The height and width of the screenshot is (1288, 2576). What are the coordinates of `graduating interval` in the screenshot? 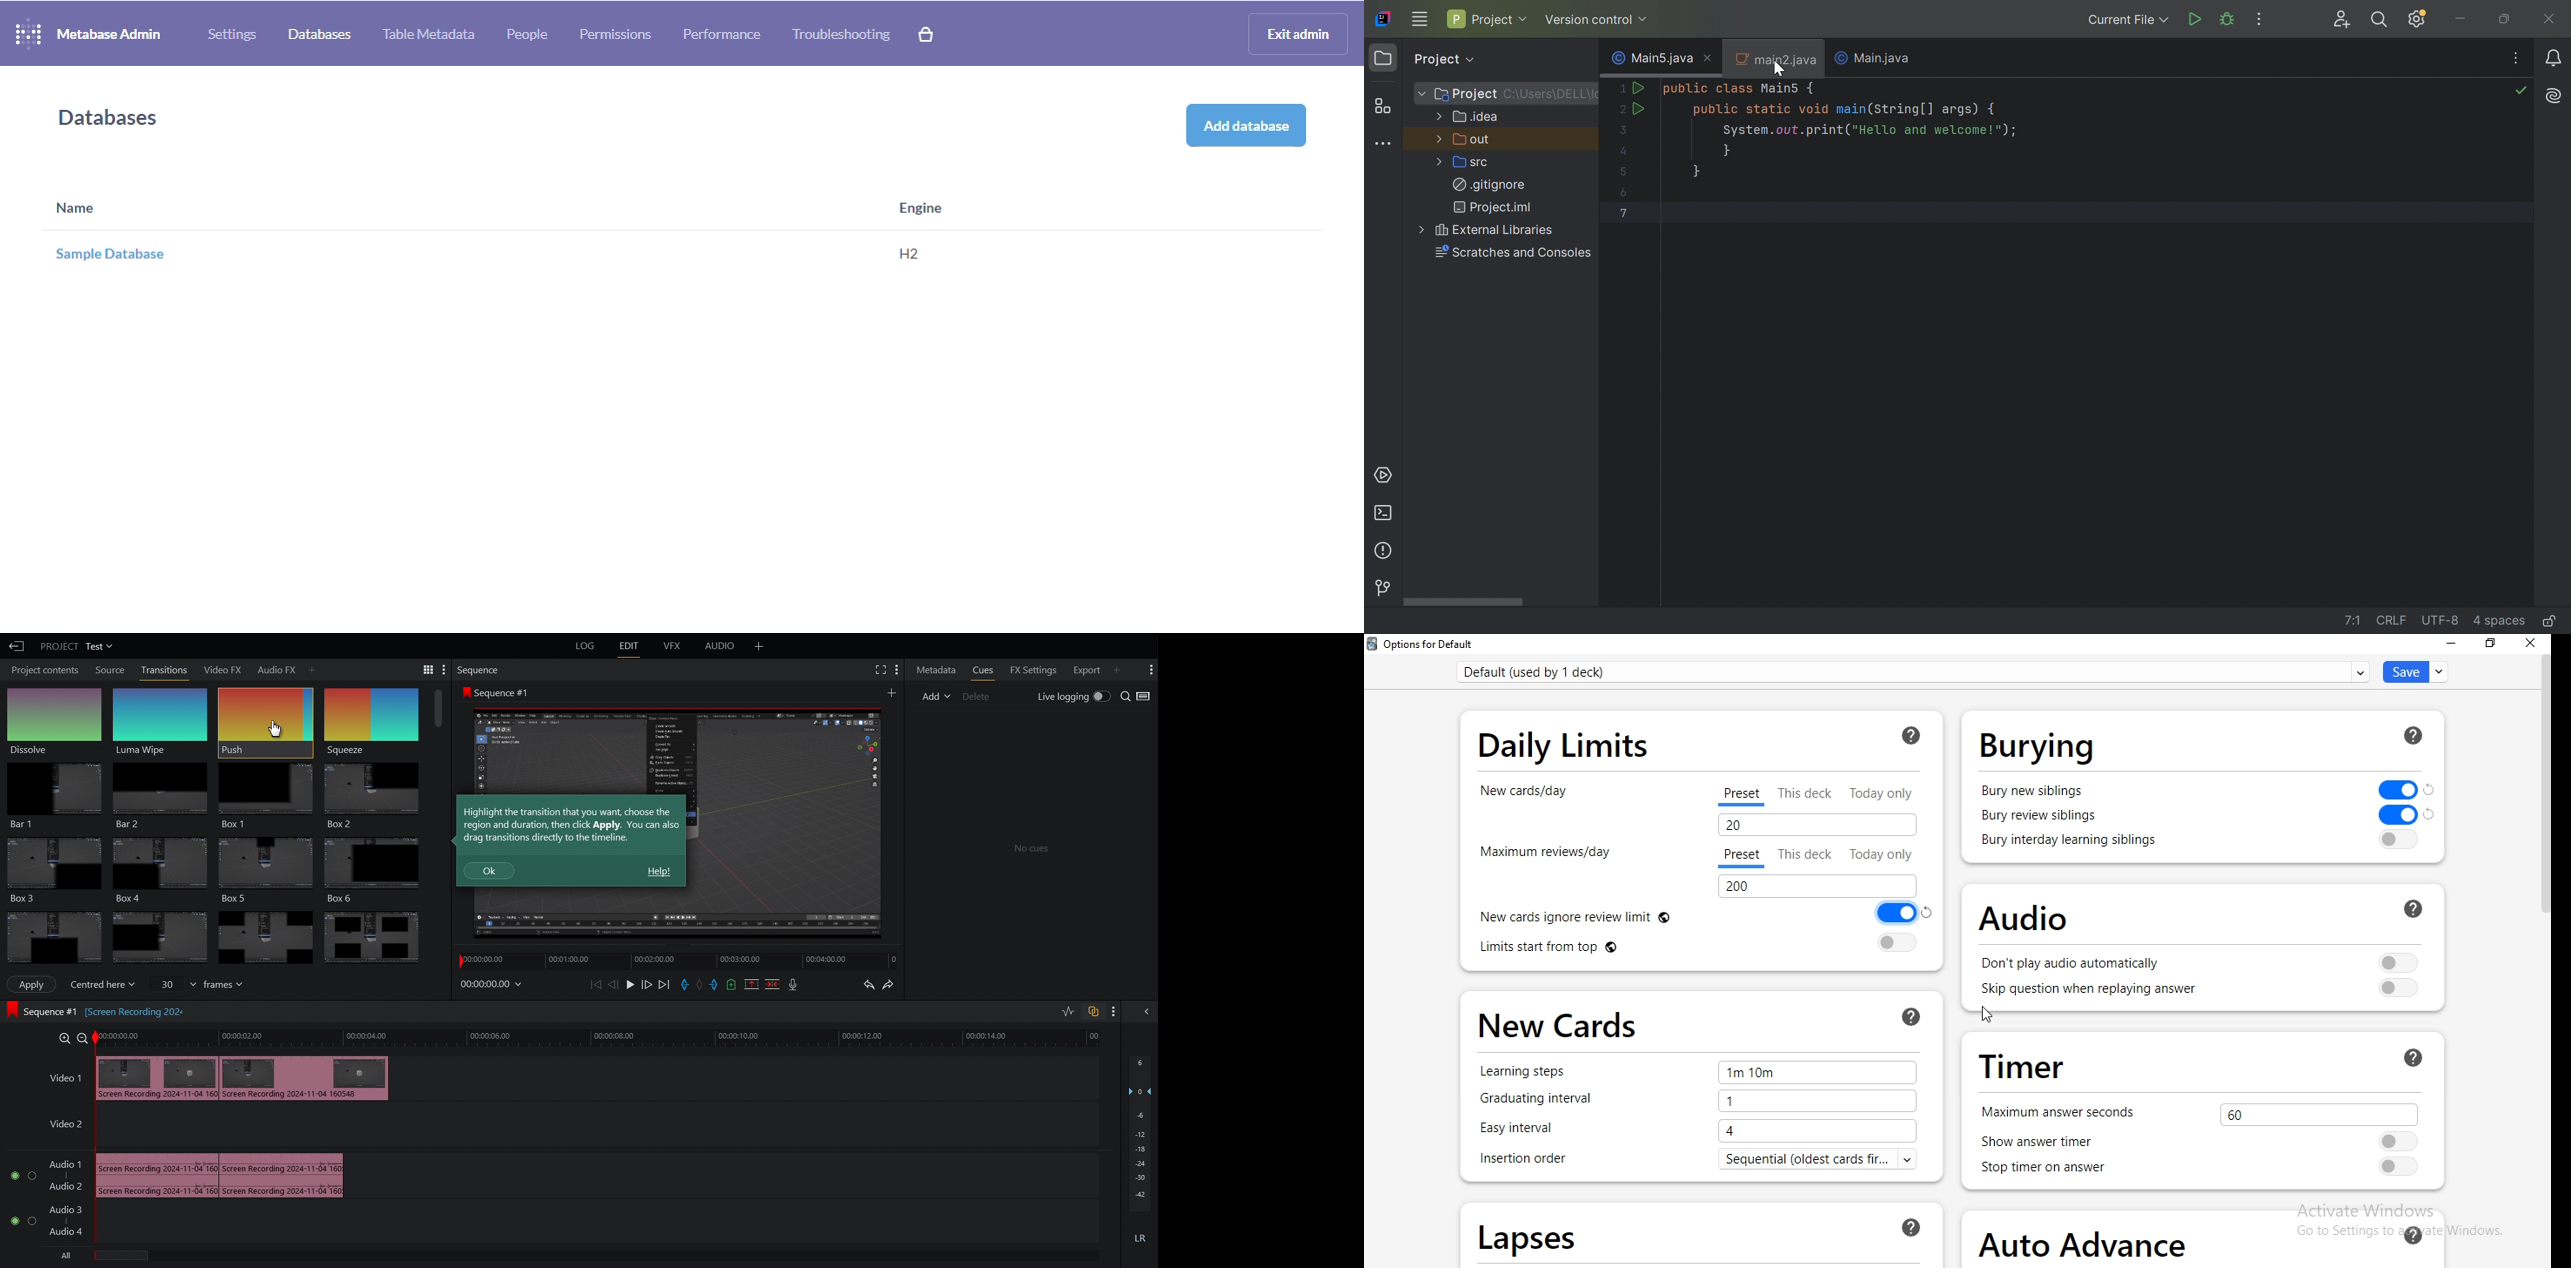 It's located at (1549, 1103).